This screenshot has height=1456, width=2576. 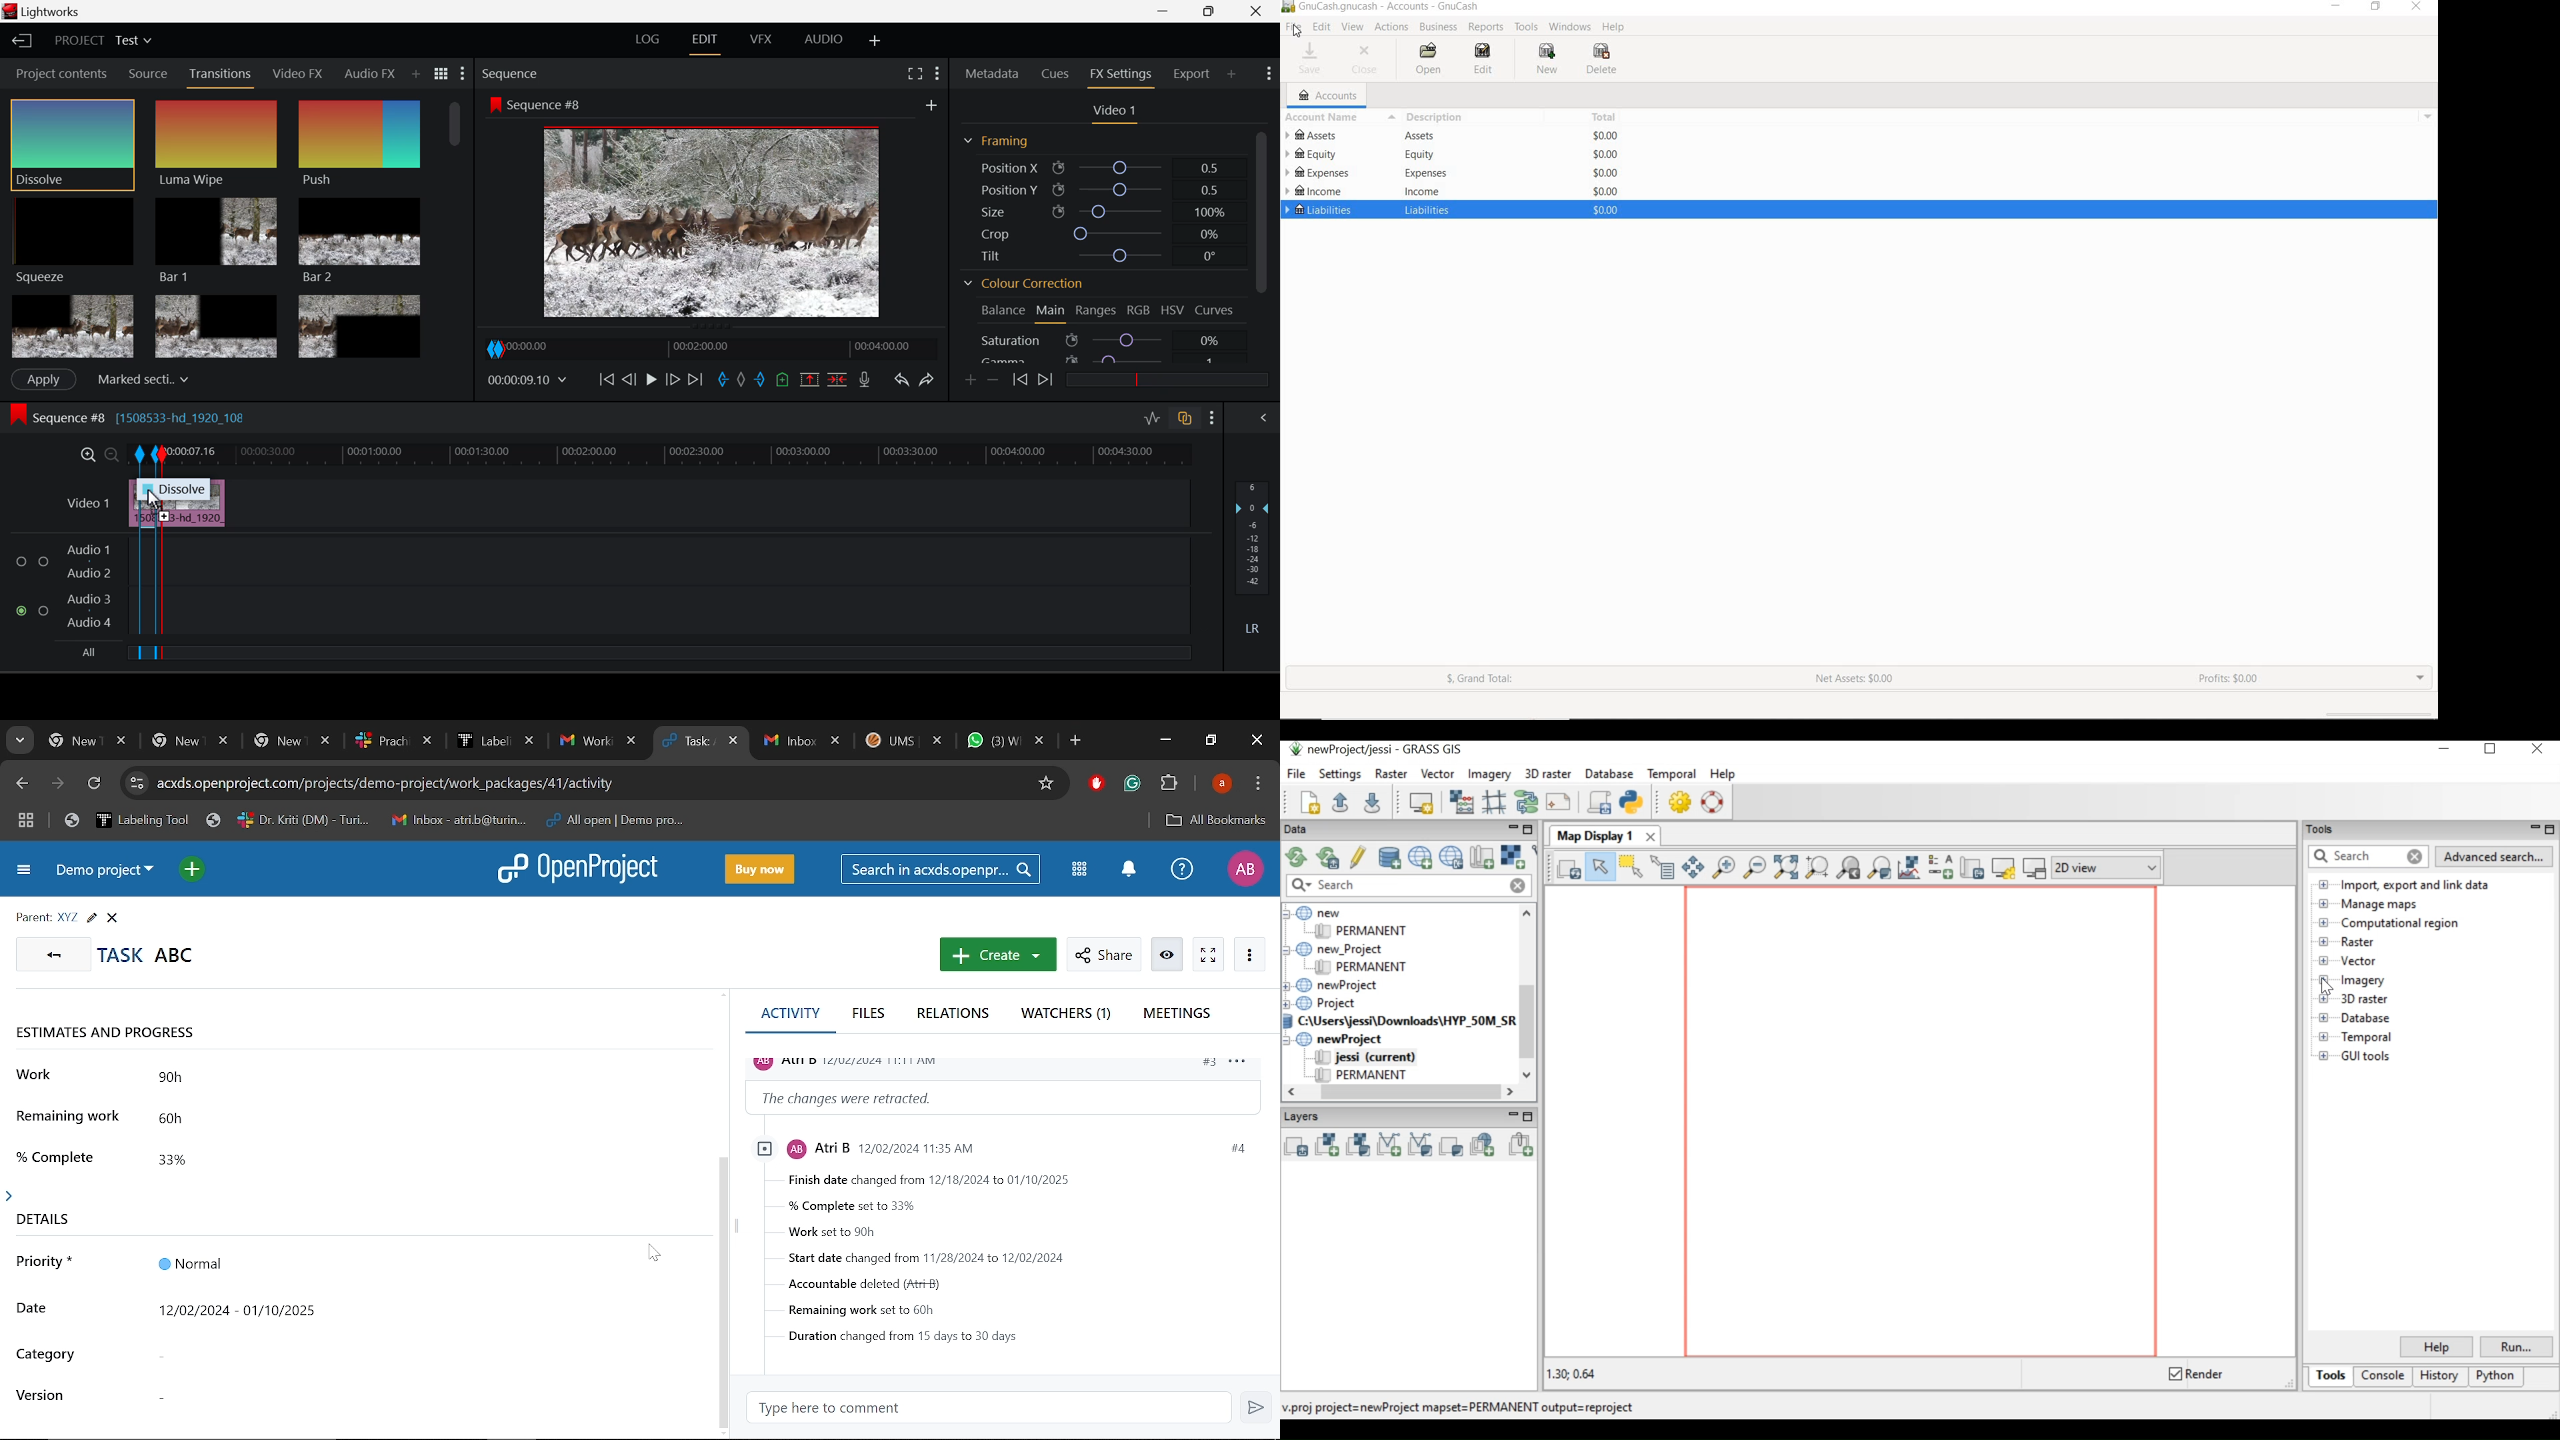 What do you see at coordinates (1169, 785) in the screenshot?
I see `Extenions` at bounding box center [1169, 785].